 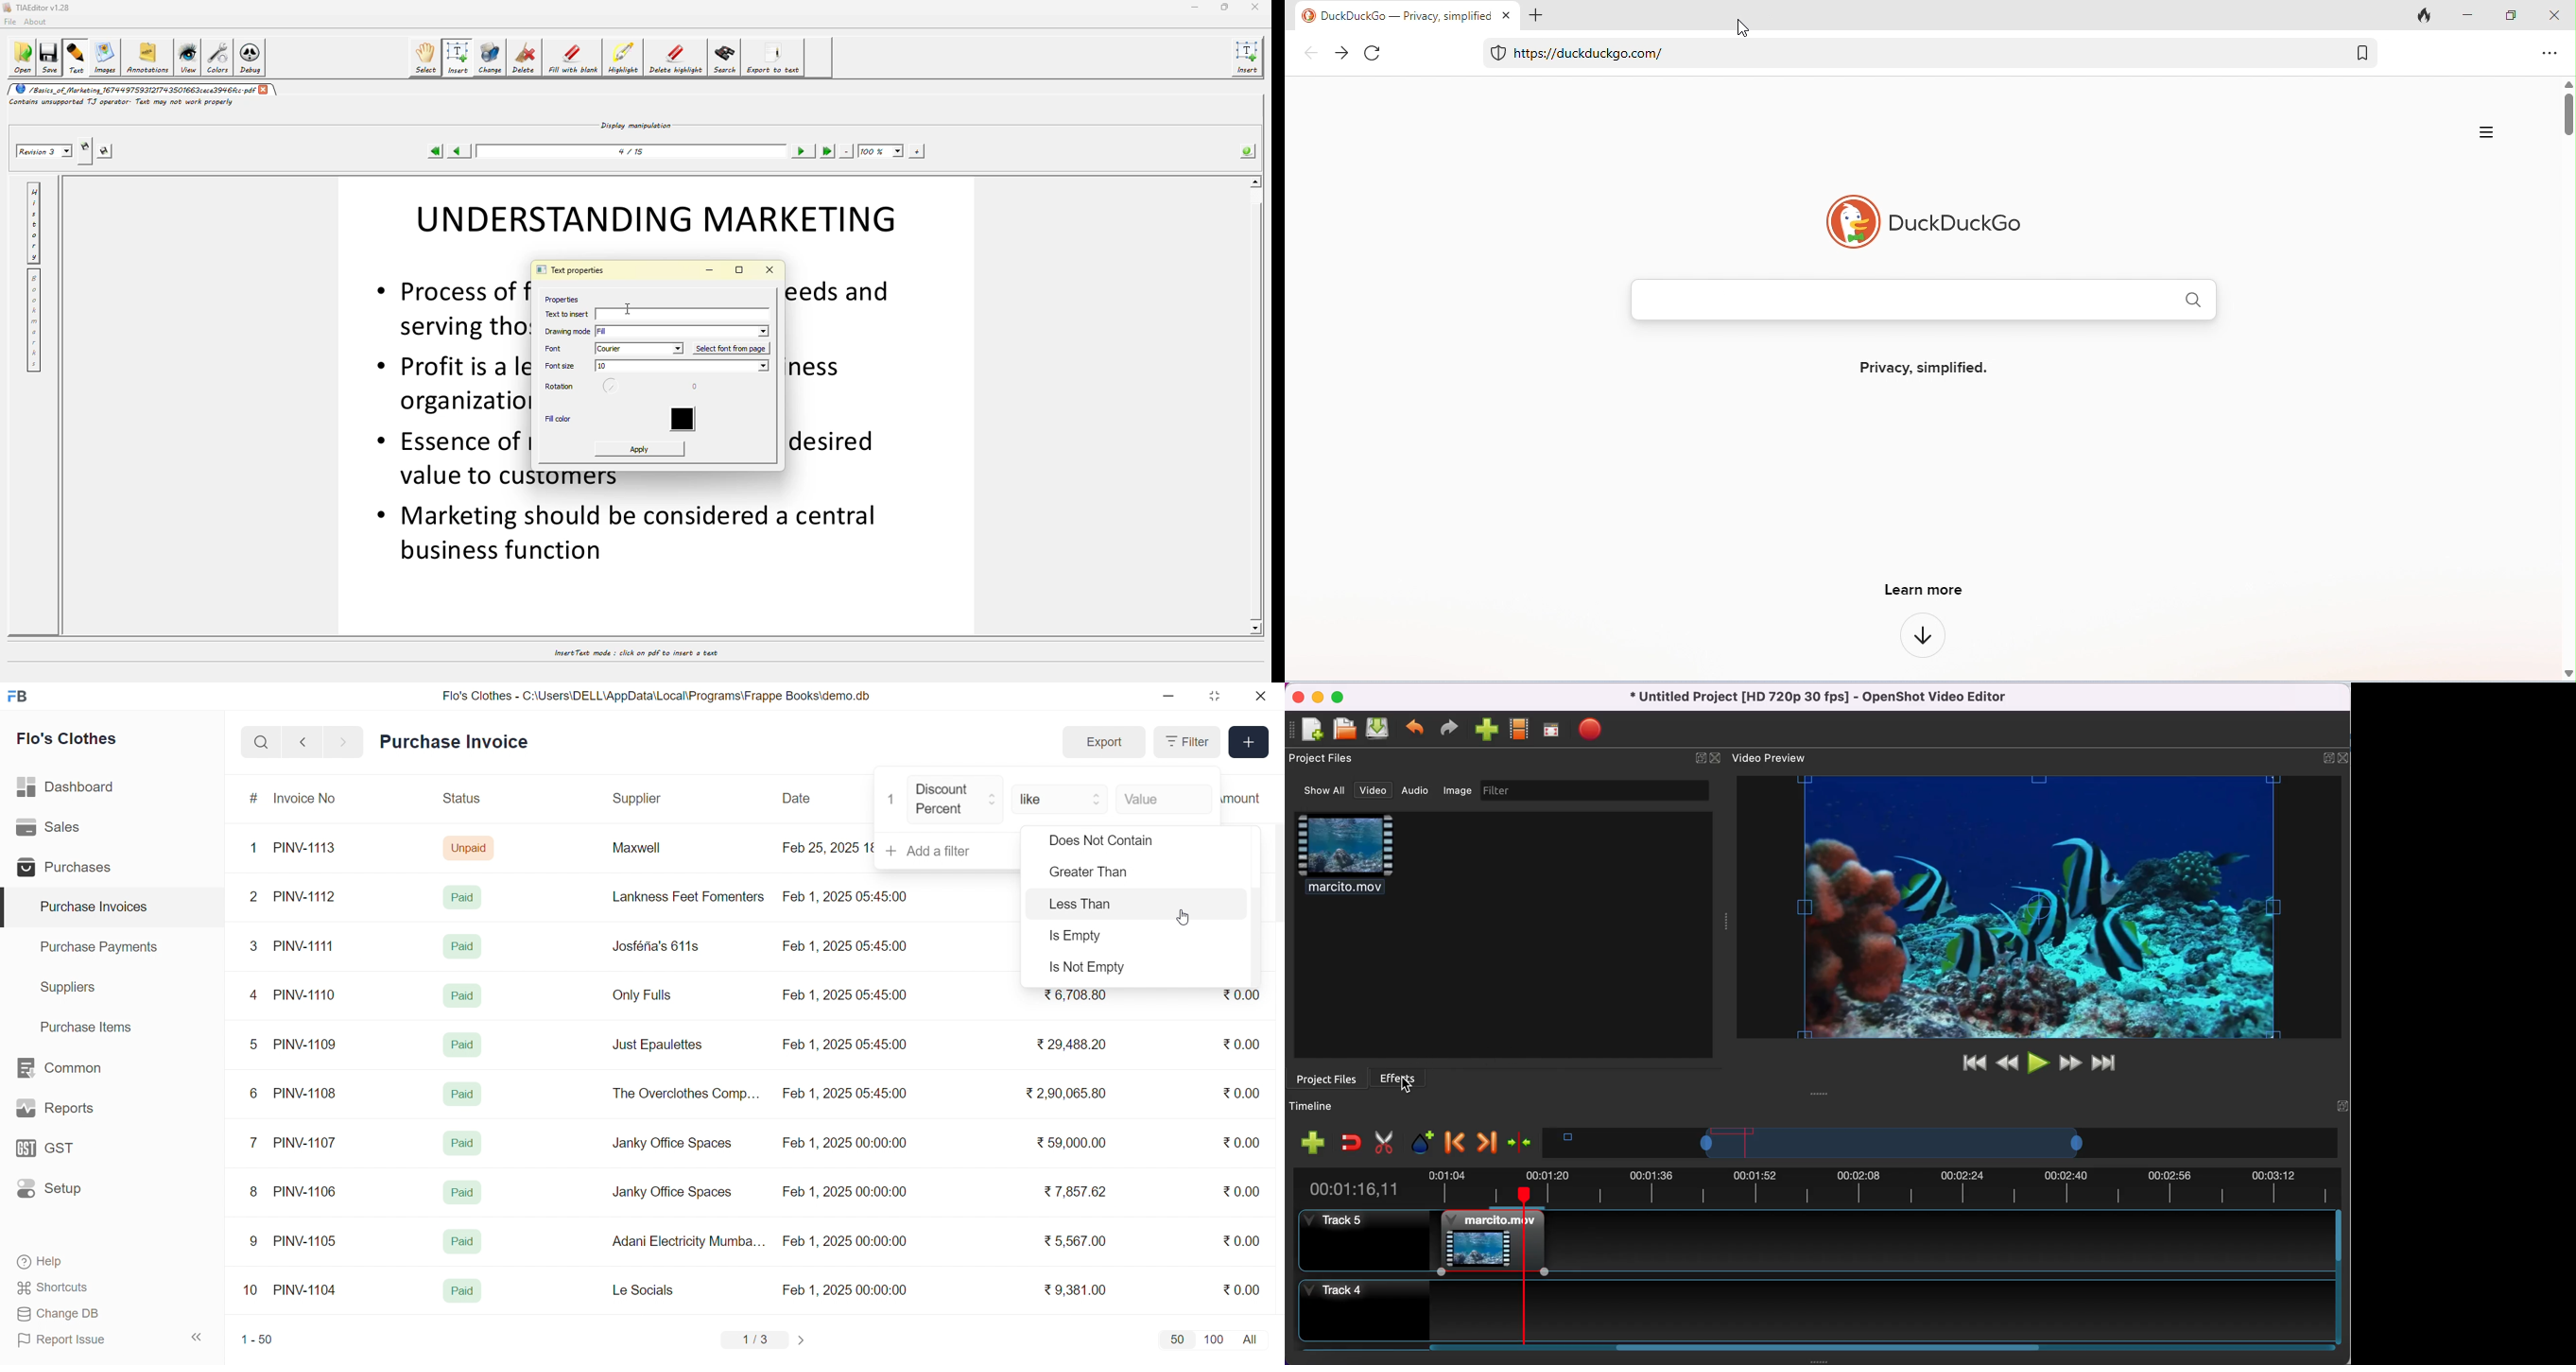 What do you see at coordinates (1099, 969) in the screenshot?
I see `Is Not Empty` at bounding box center [1099, 969].